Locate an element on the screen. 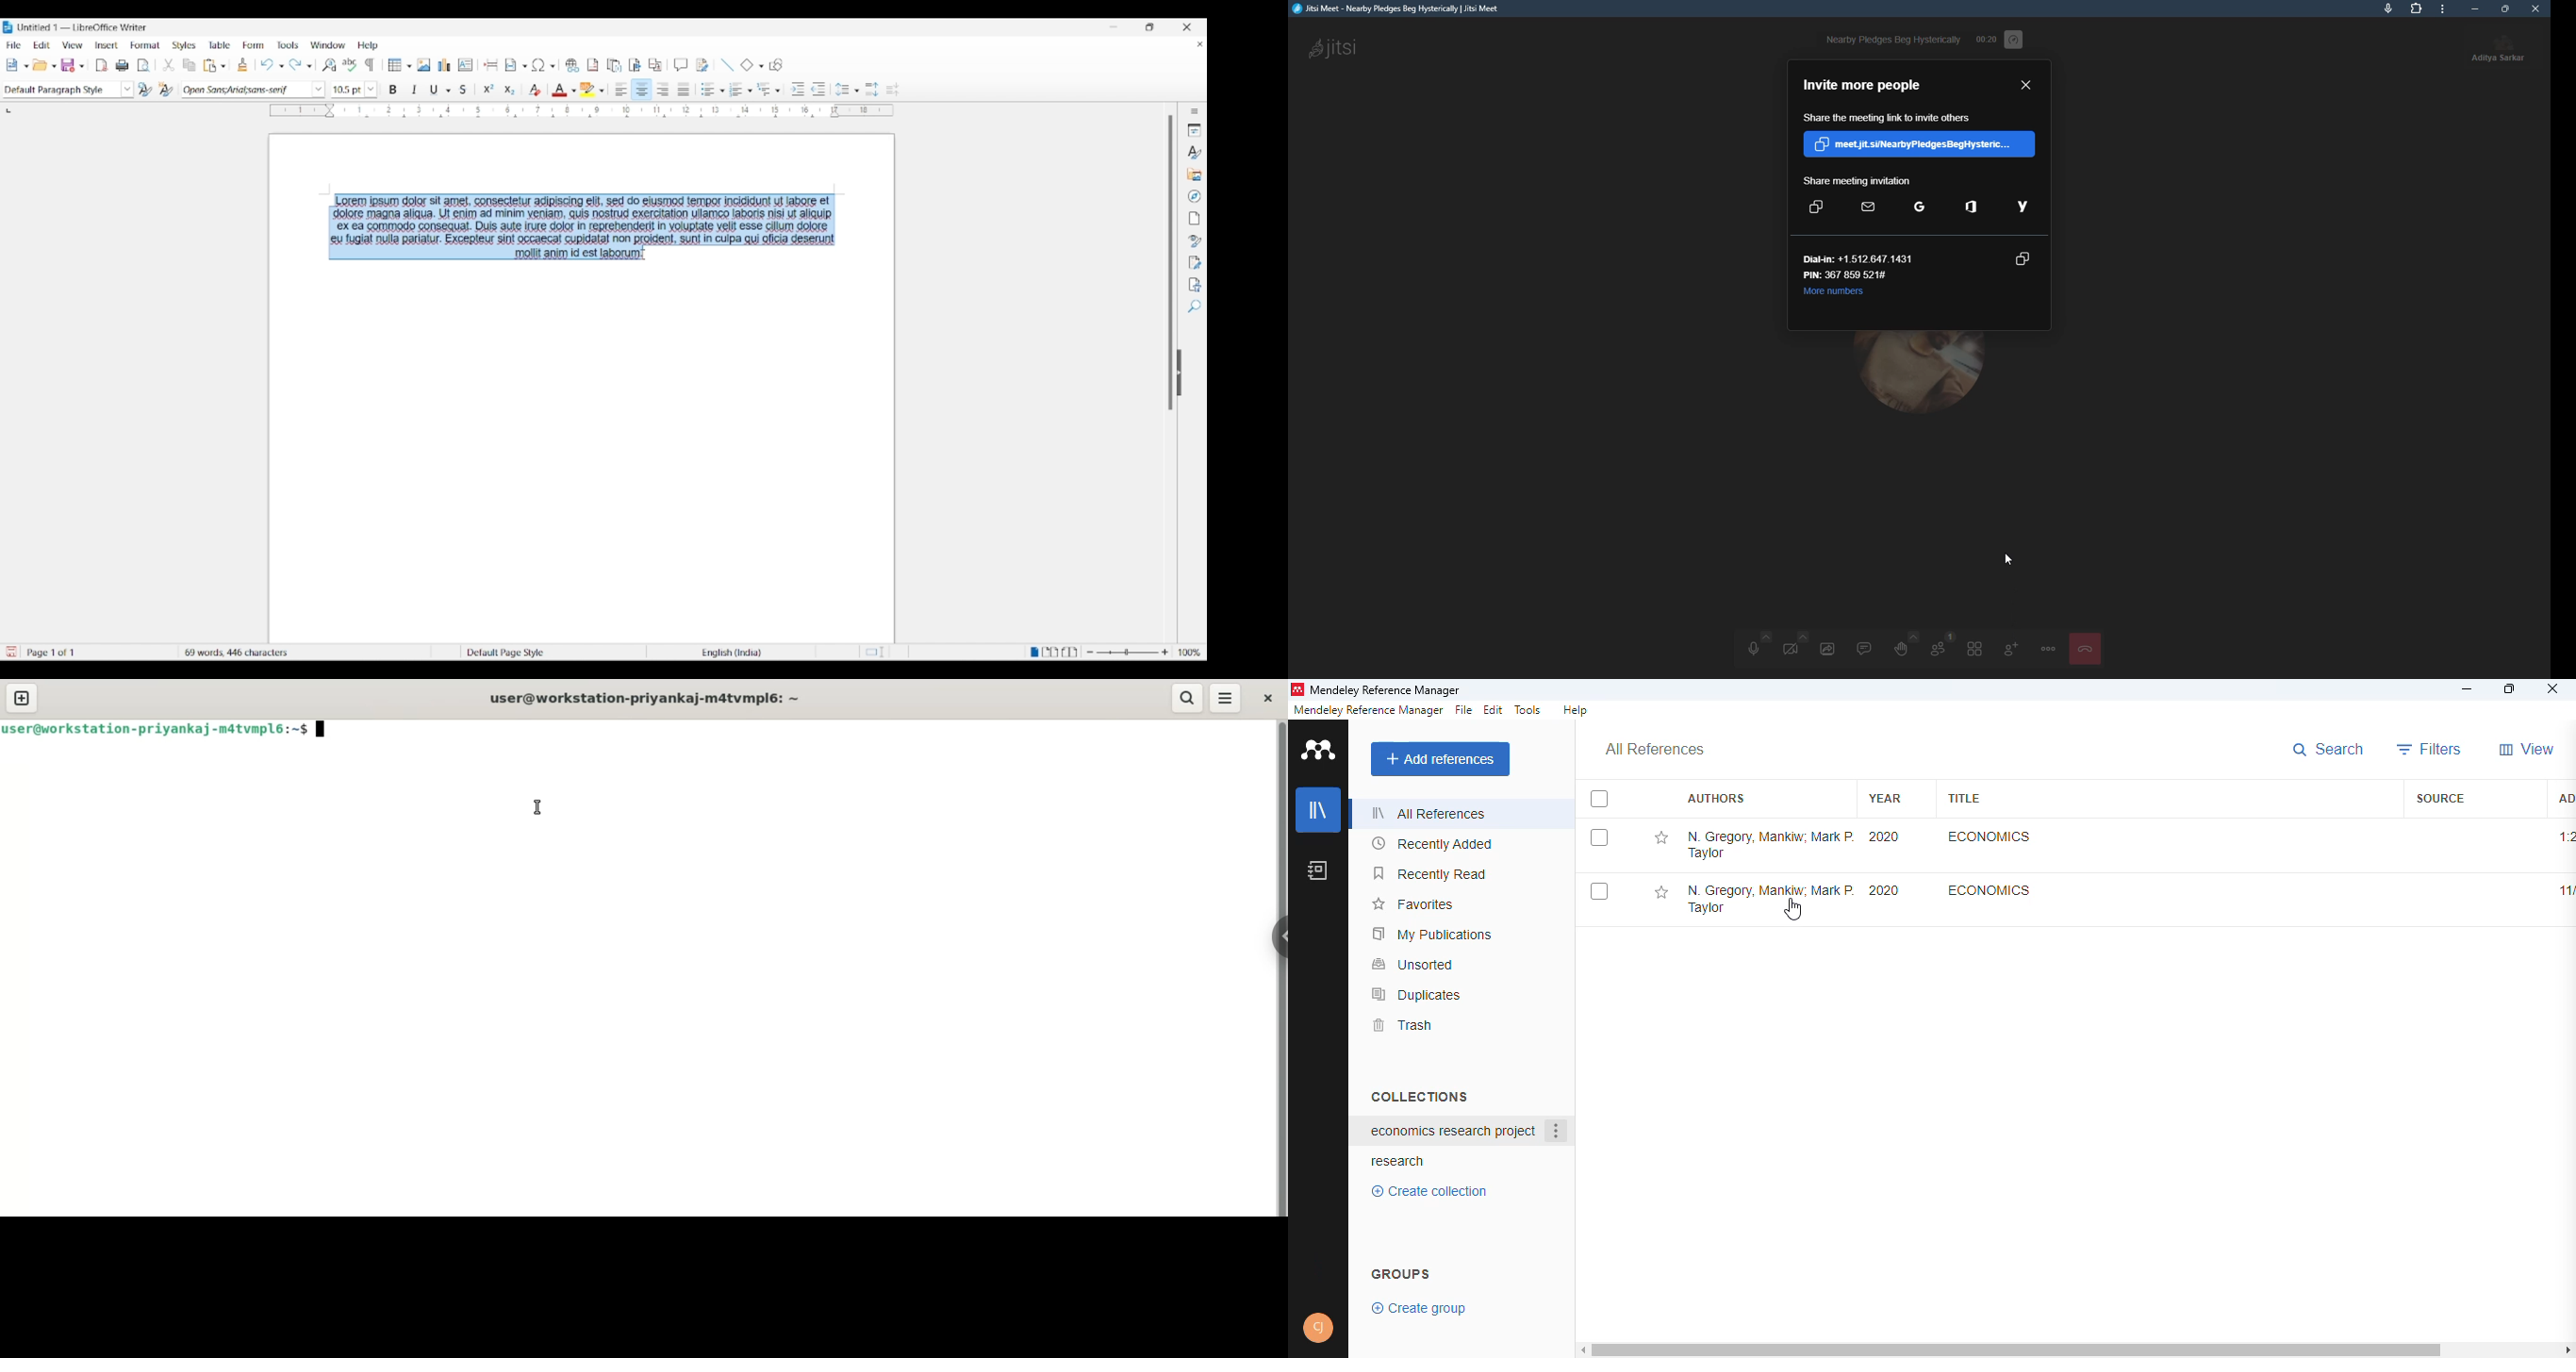 The image size is (2576, 1372). Underline options is located at coordinates (448, 91).